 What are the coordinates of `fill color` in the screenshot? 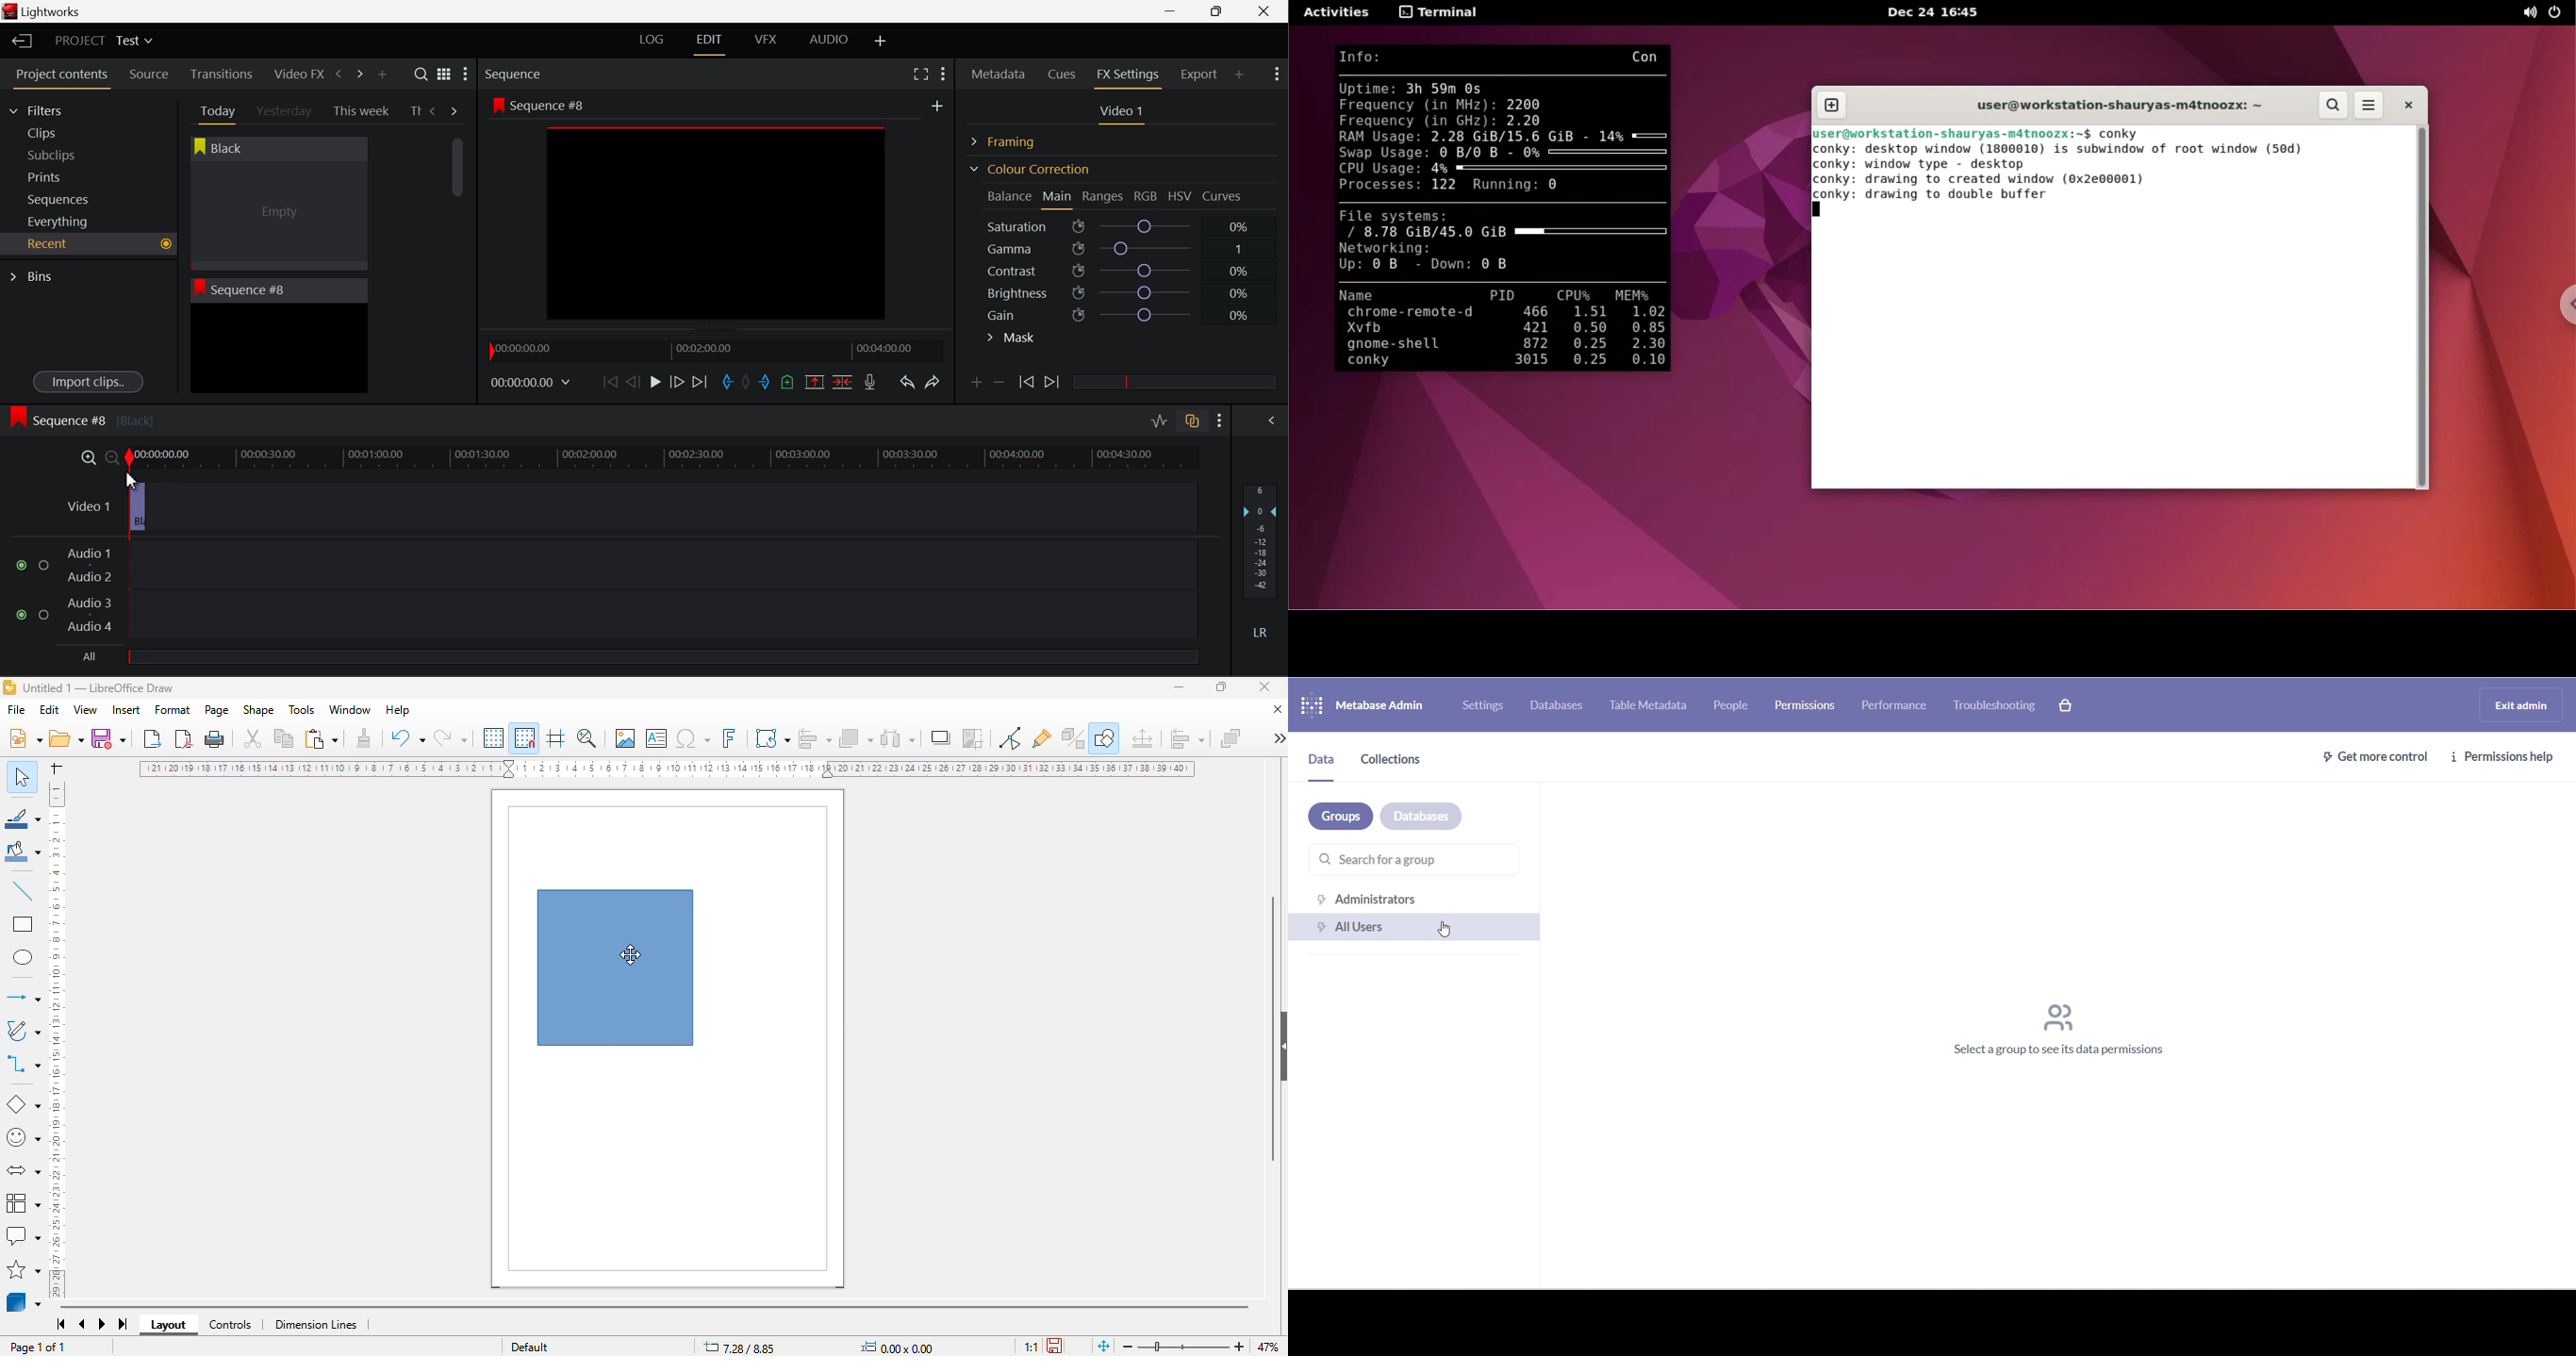 It's located at (24, 852).